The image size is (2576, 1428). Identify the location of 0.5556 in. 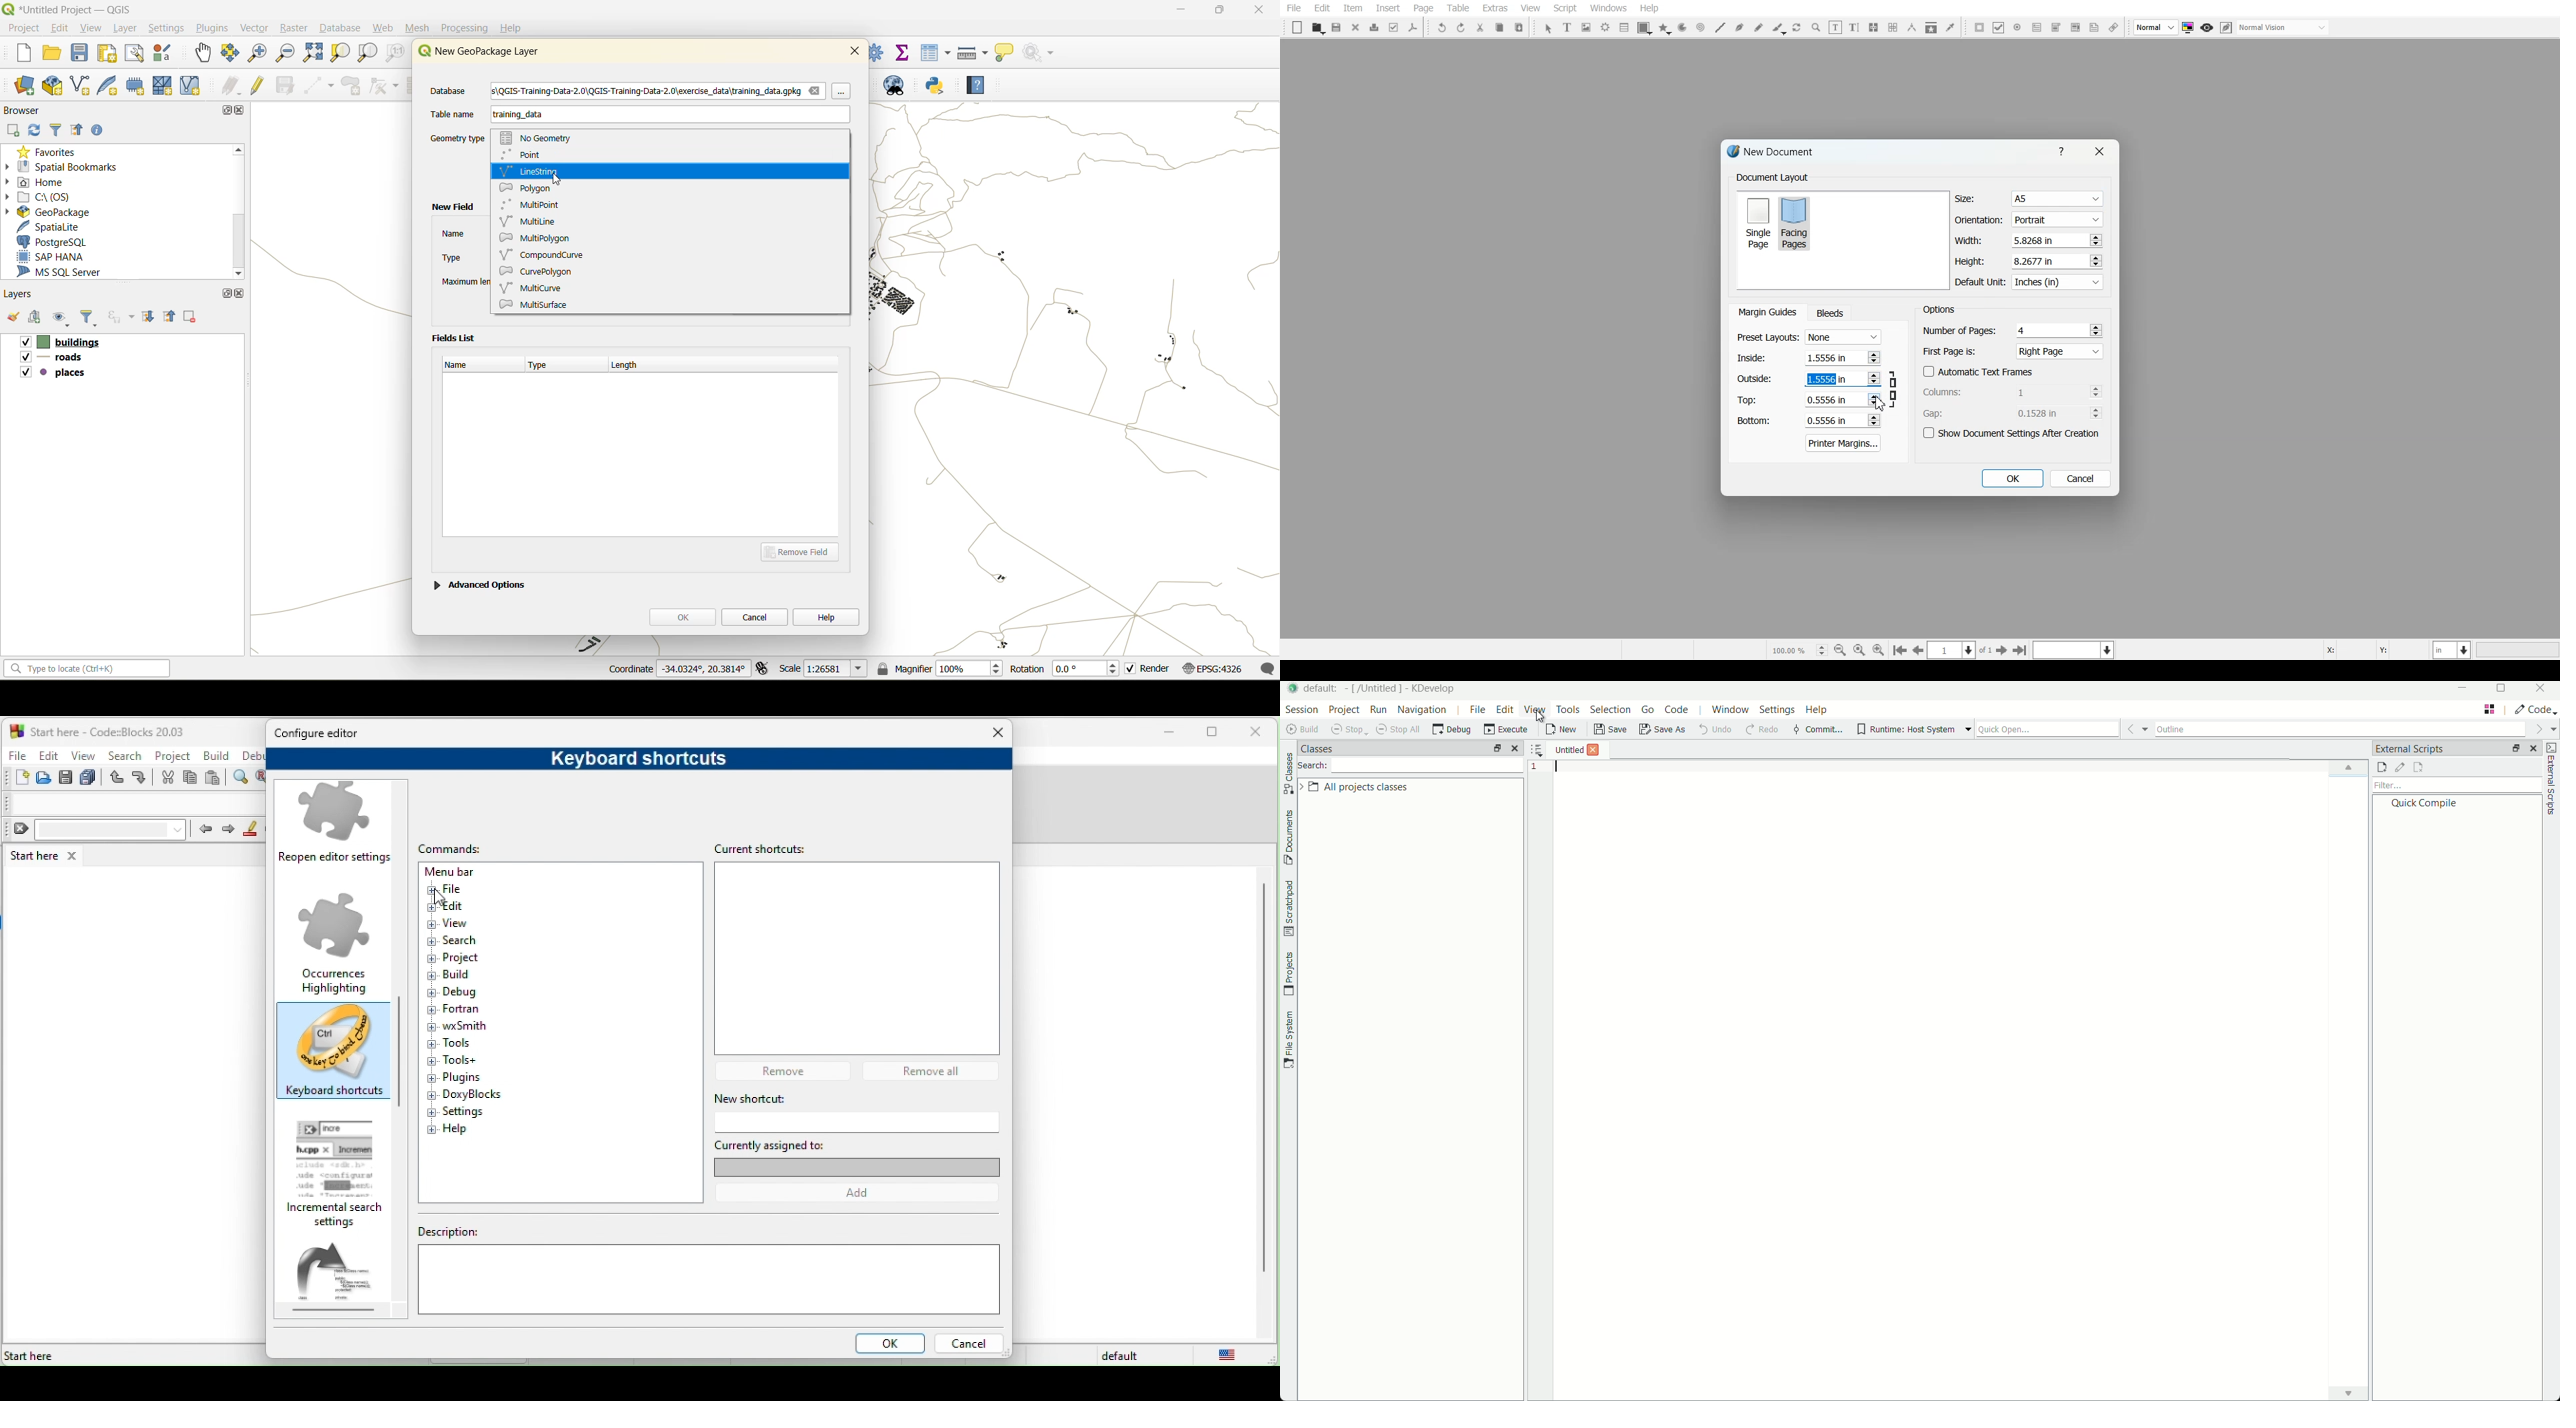
(1827, 400).